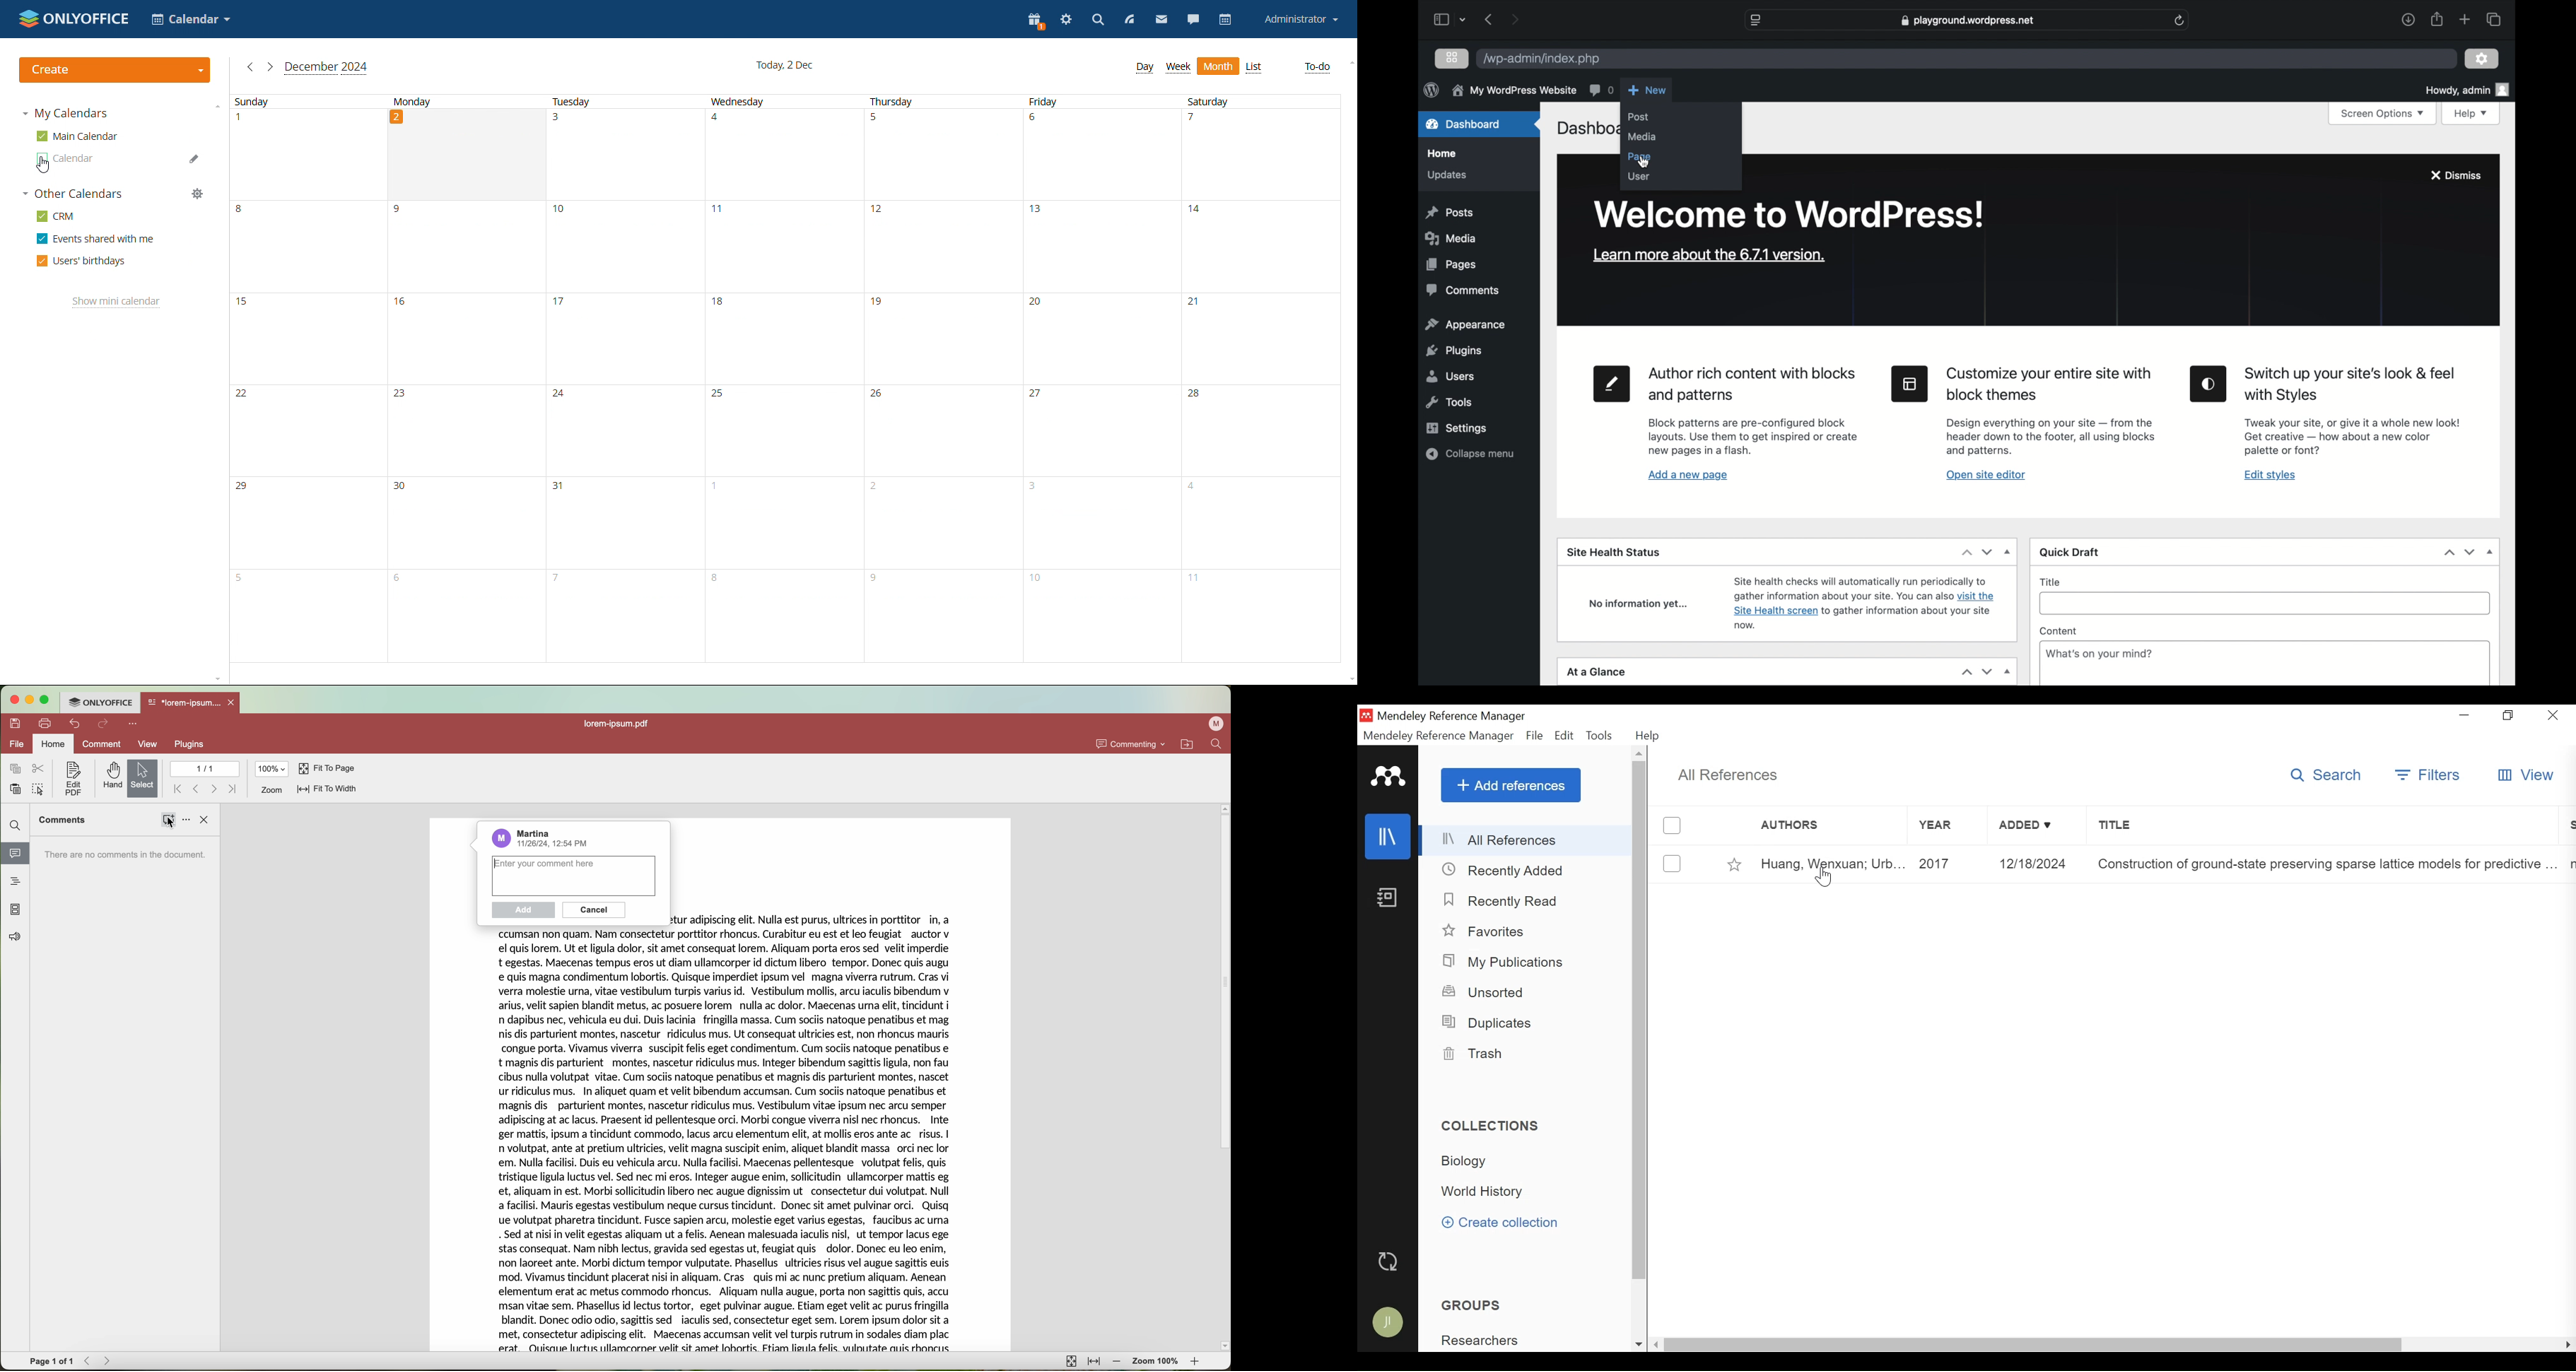 This screenshot has width=2576, height=1372. What do you see at coordinates (1366, 716) in the screenshot?
I see `Mendeley Desktop Icon` at bounding box center [1366, 716].